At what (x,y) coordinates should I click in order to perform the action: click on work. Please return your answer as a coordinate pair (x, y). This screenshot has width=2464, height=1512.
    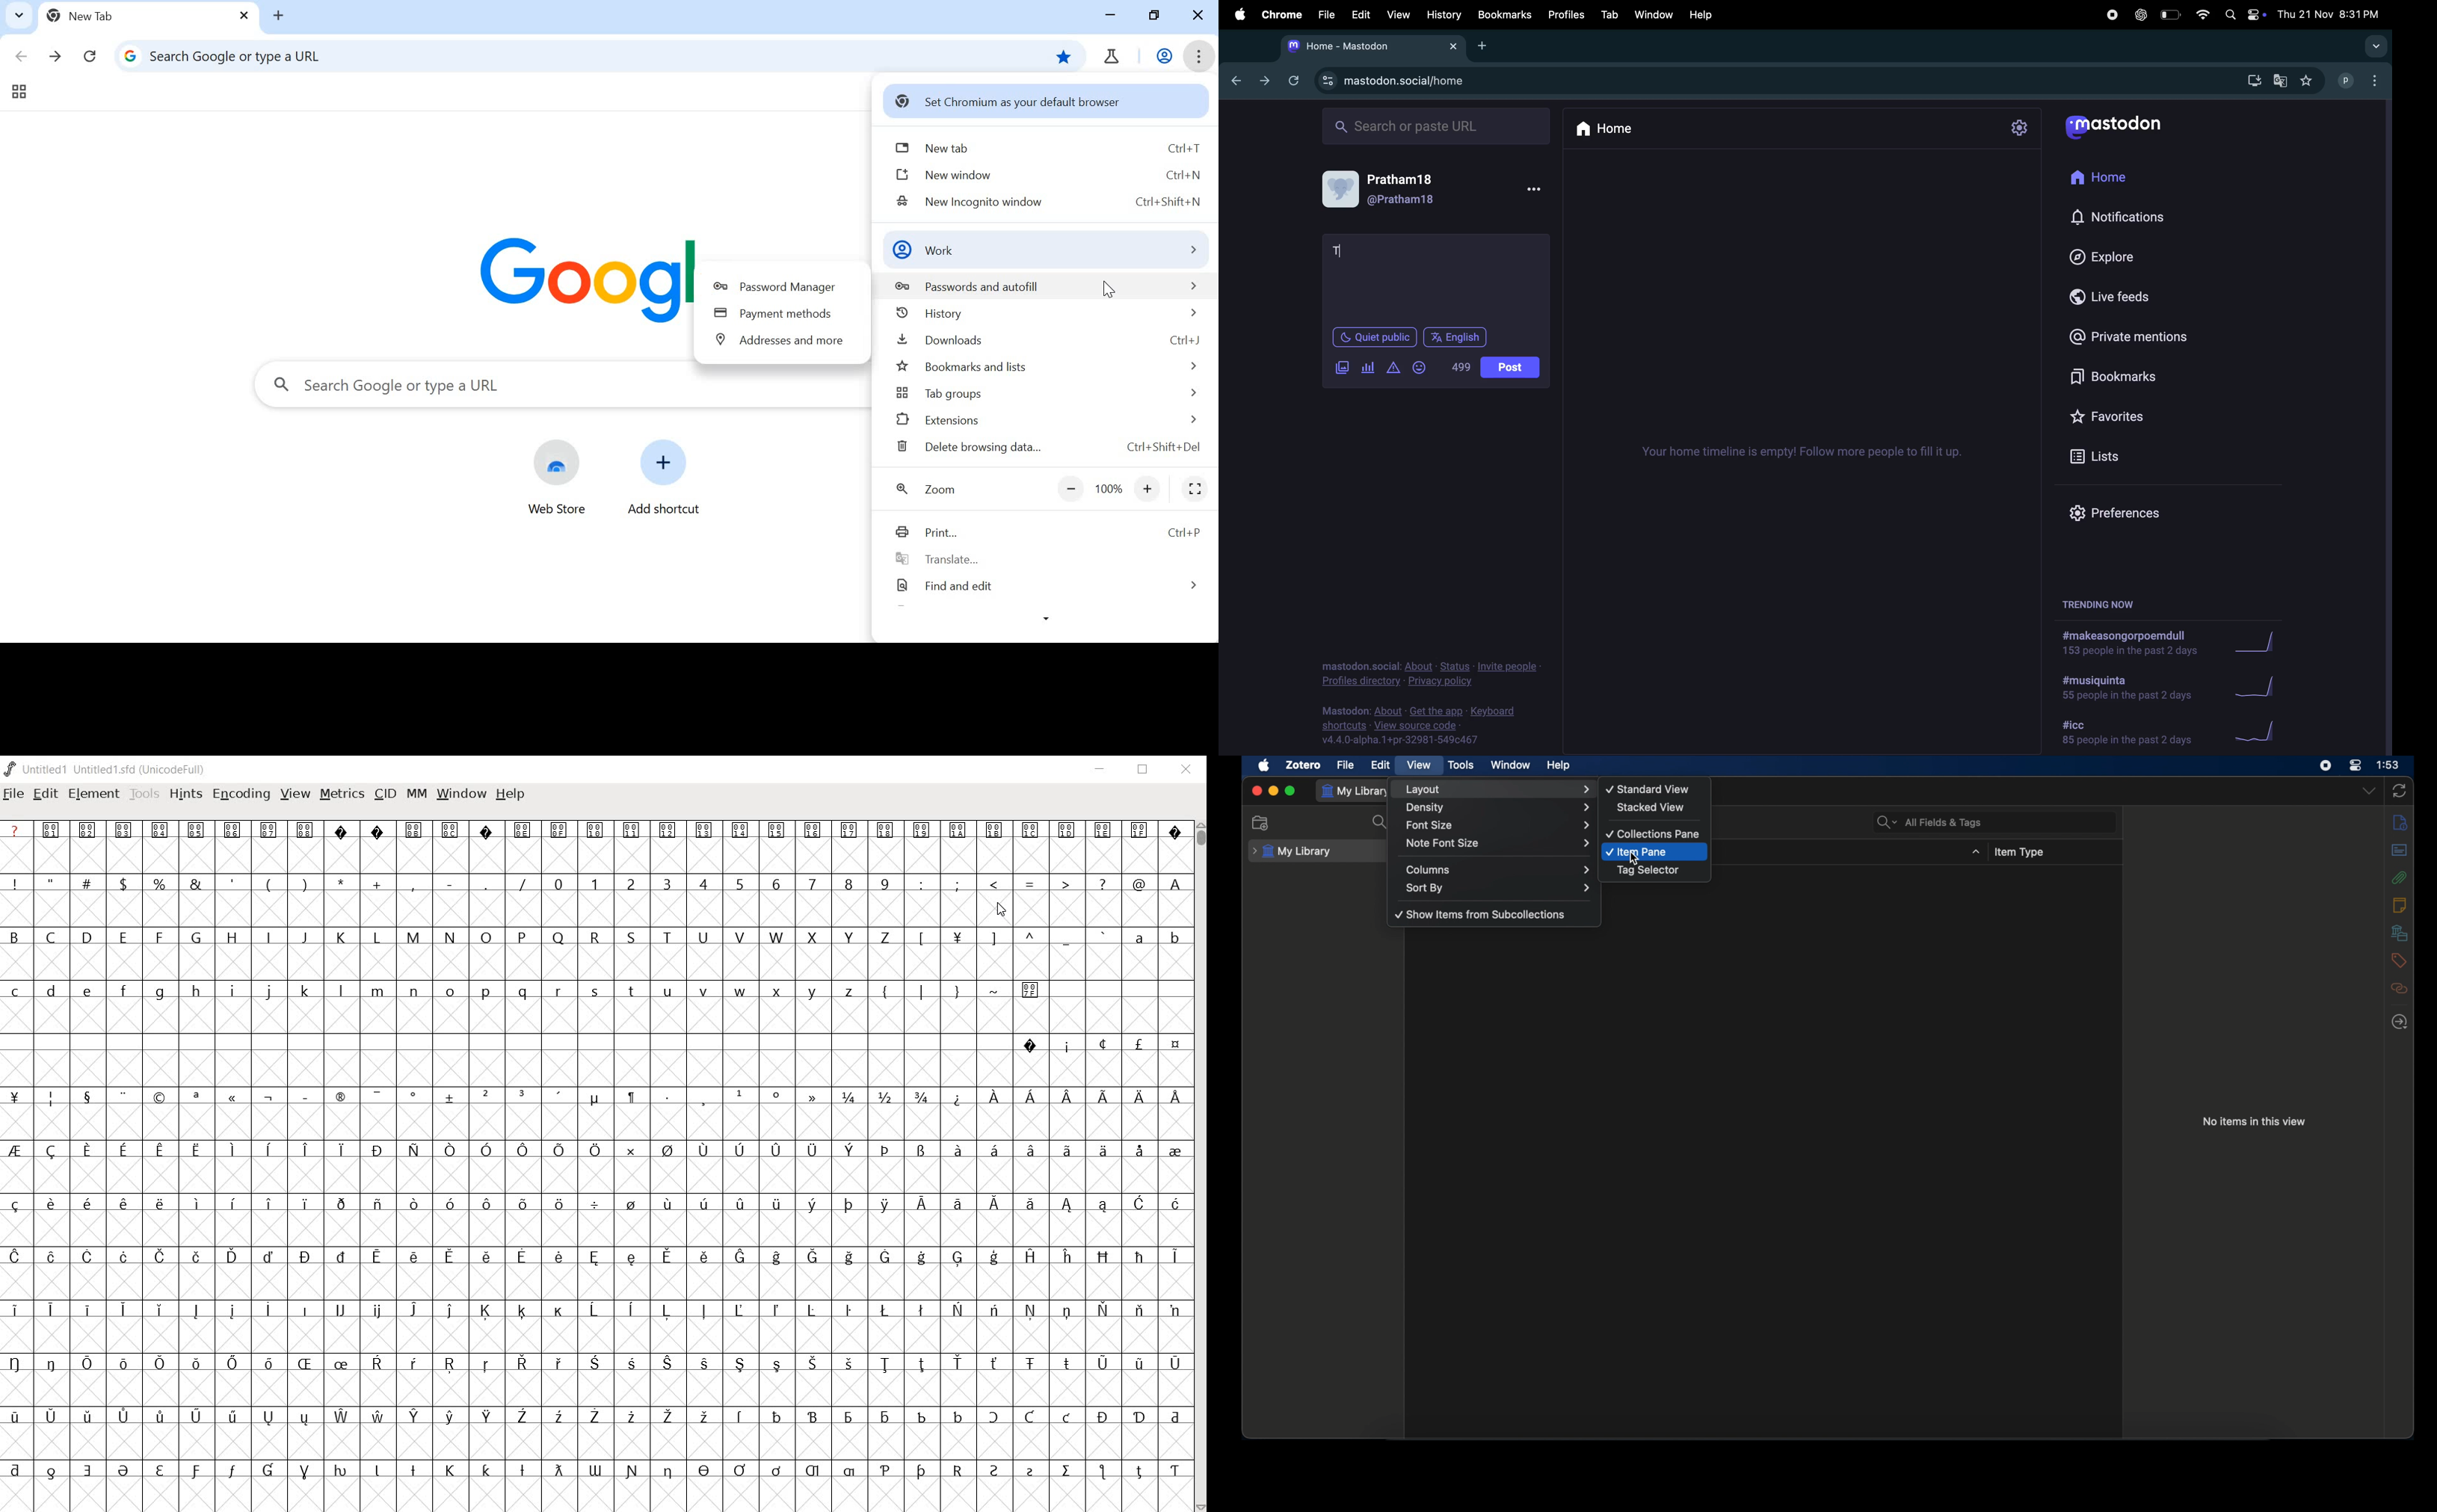
    Looking at the image, I should click on (1163, 55).